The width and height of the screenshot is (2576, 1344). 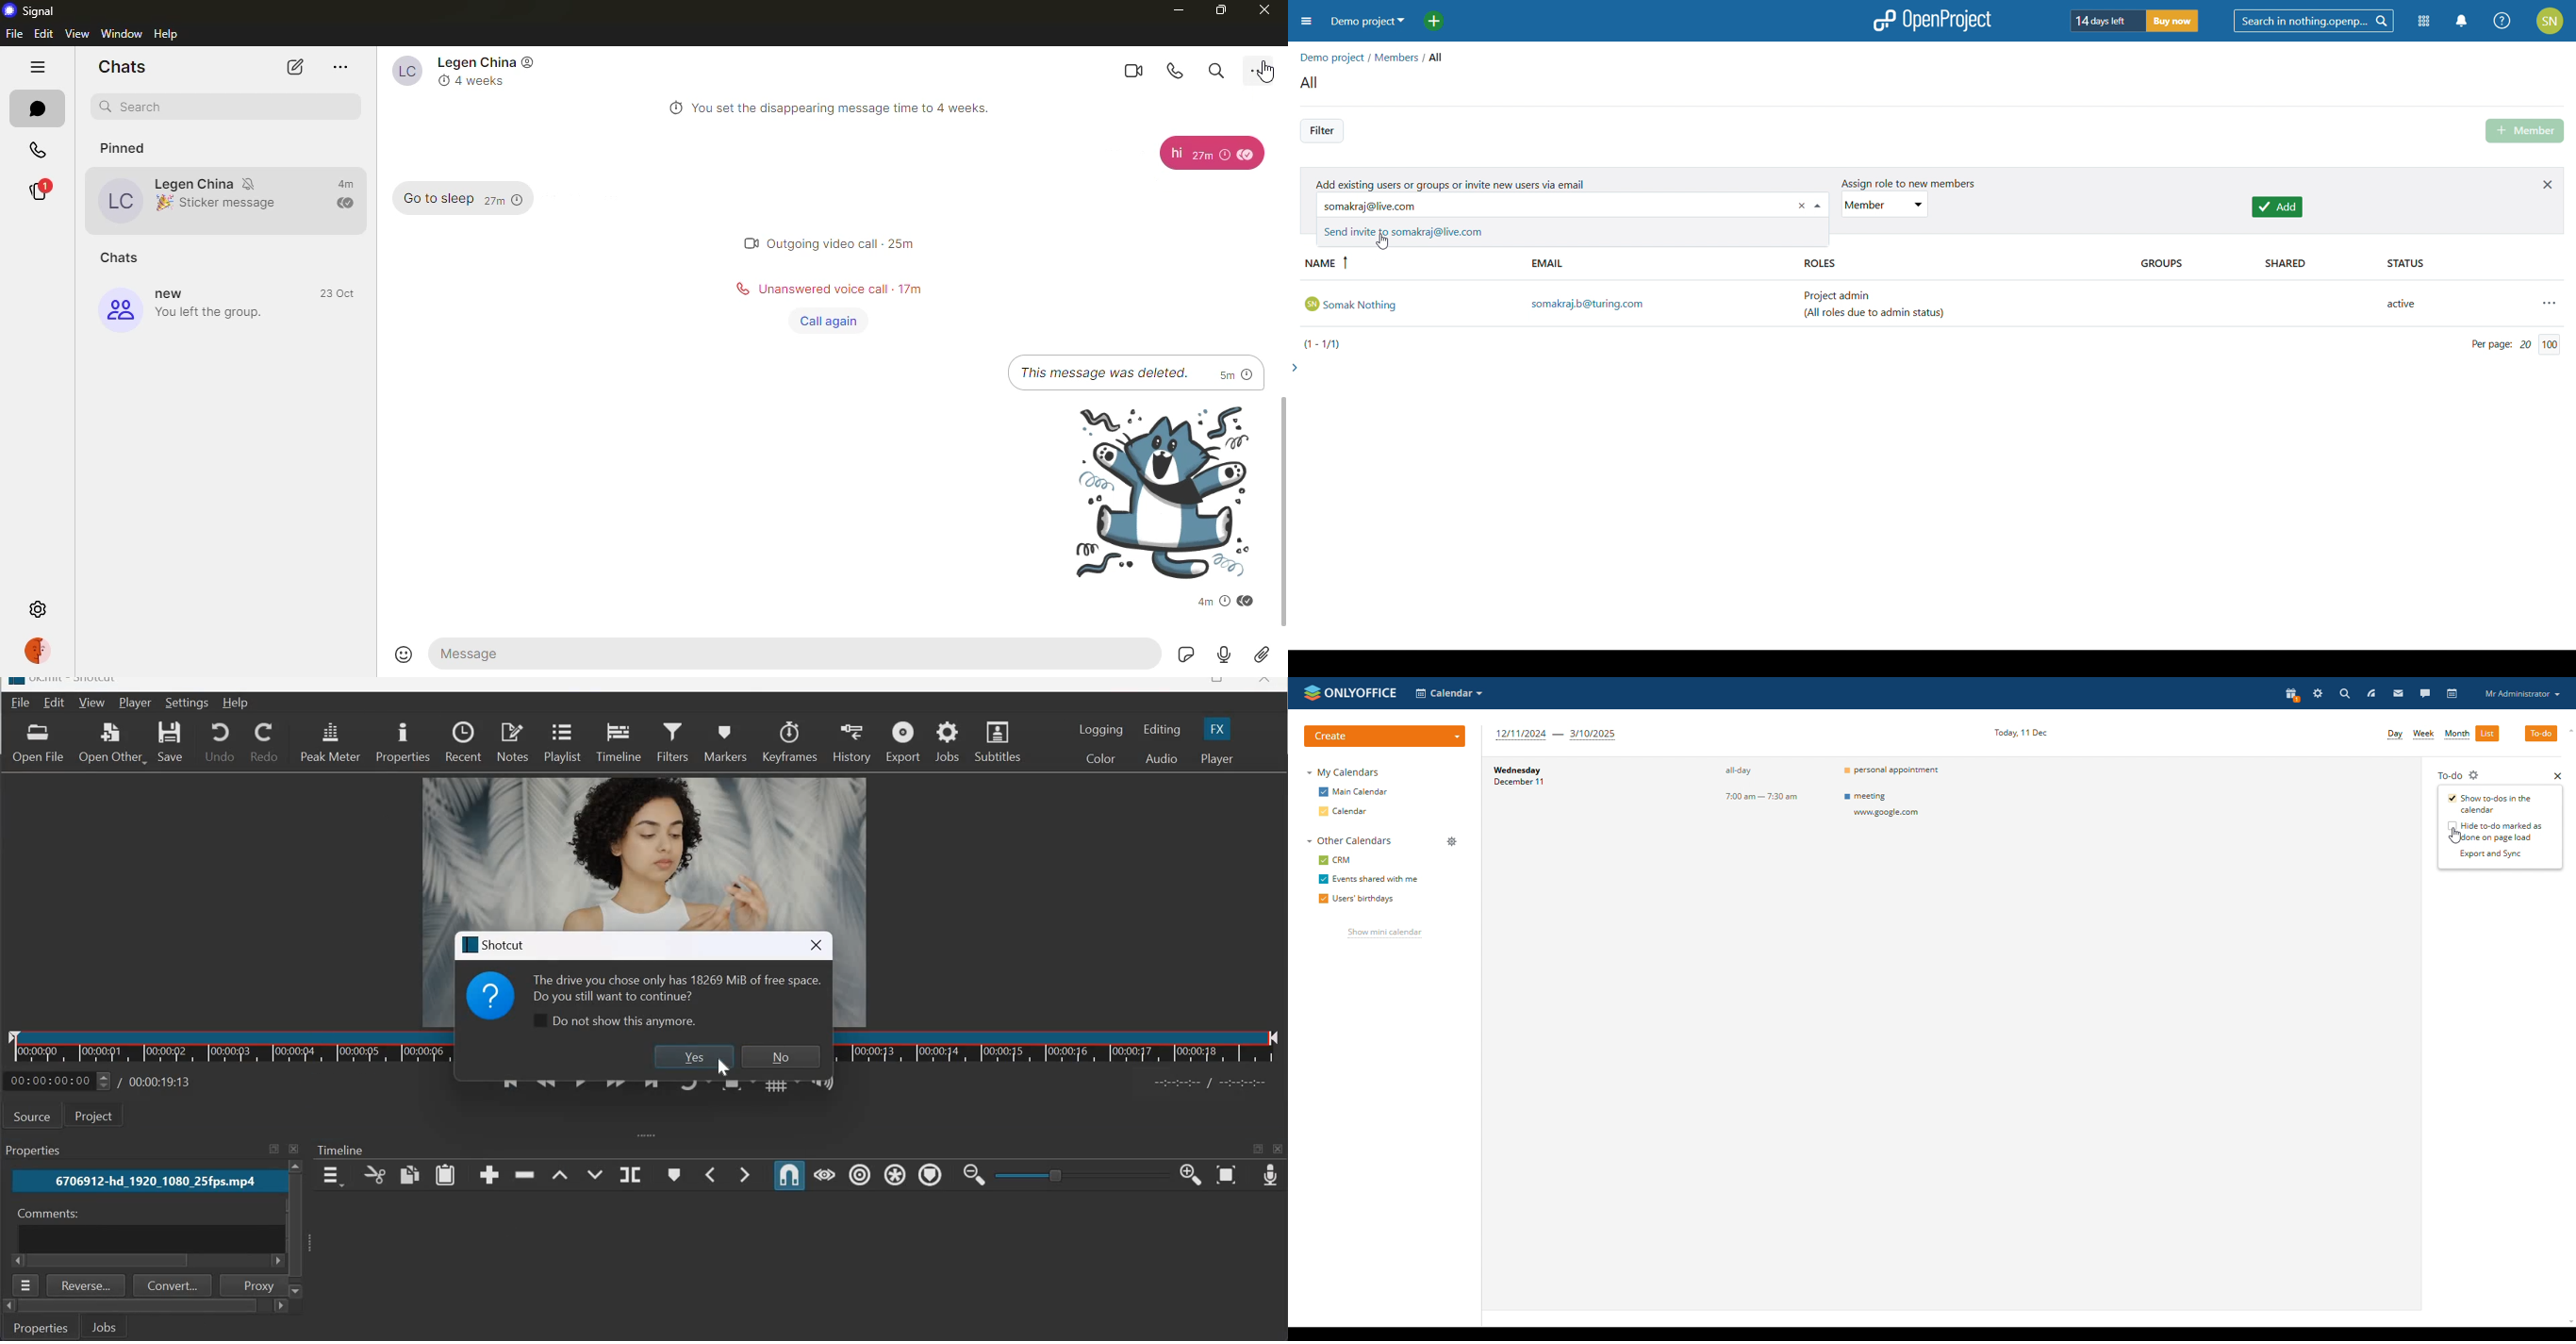 What do you see at coordinates (99, 1116) in the screenshot?
I see `Project` at bounding box center [99, 1116].